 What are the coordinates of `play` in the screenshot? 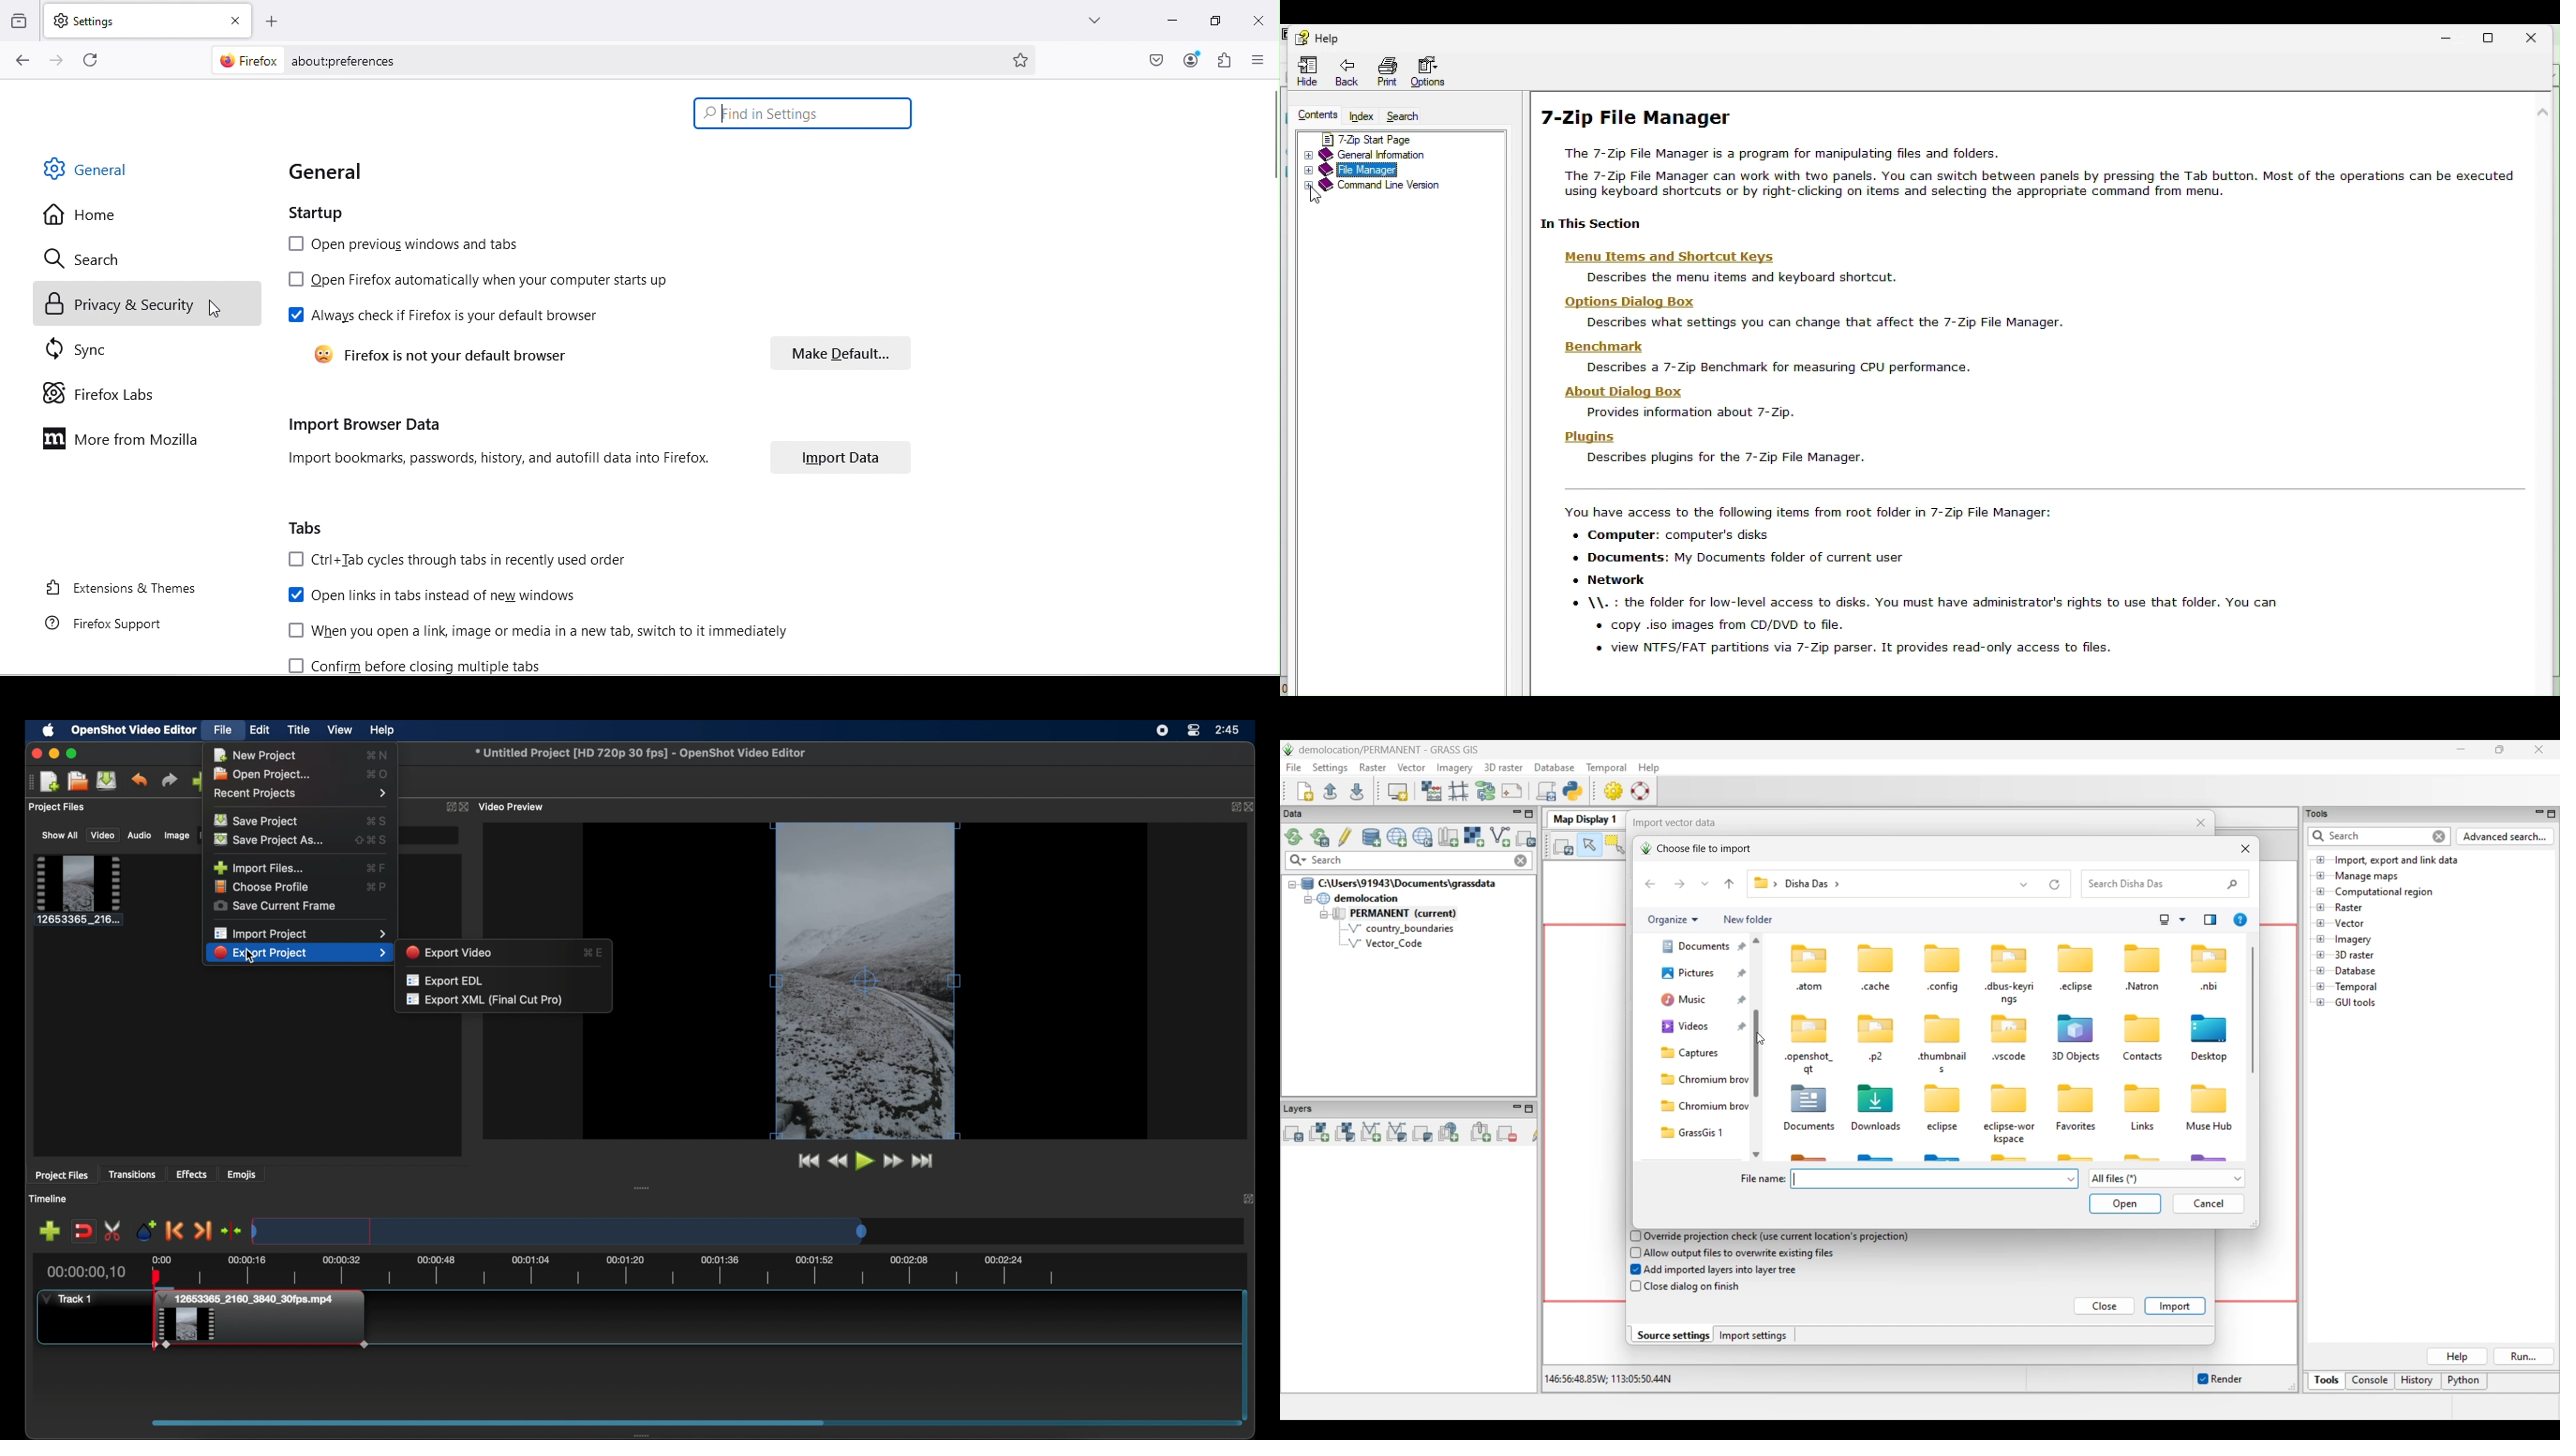 It's located at (864, 1161).